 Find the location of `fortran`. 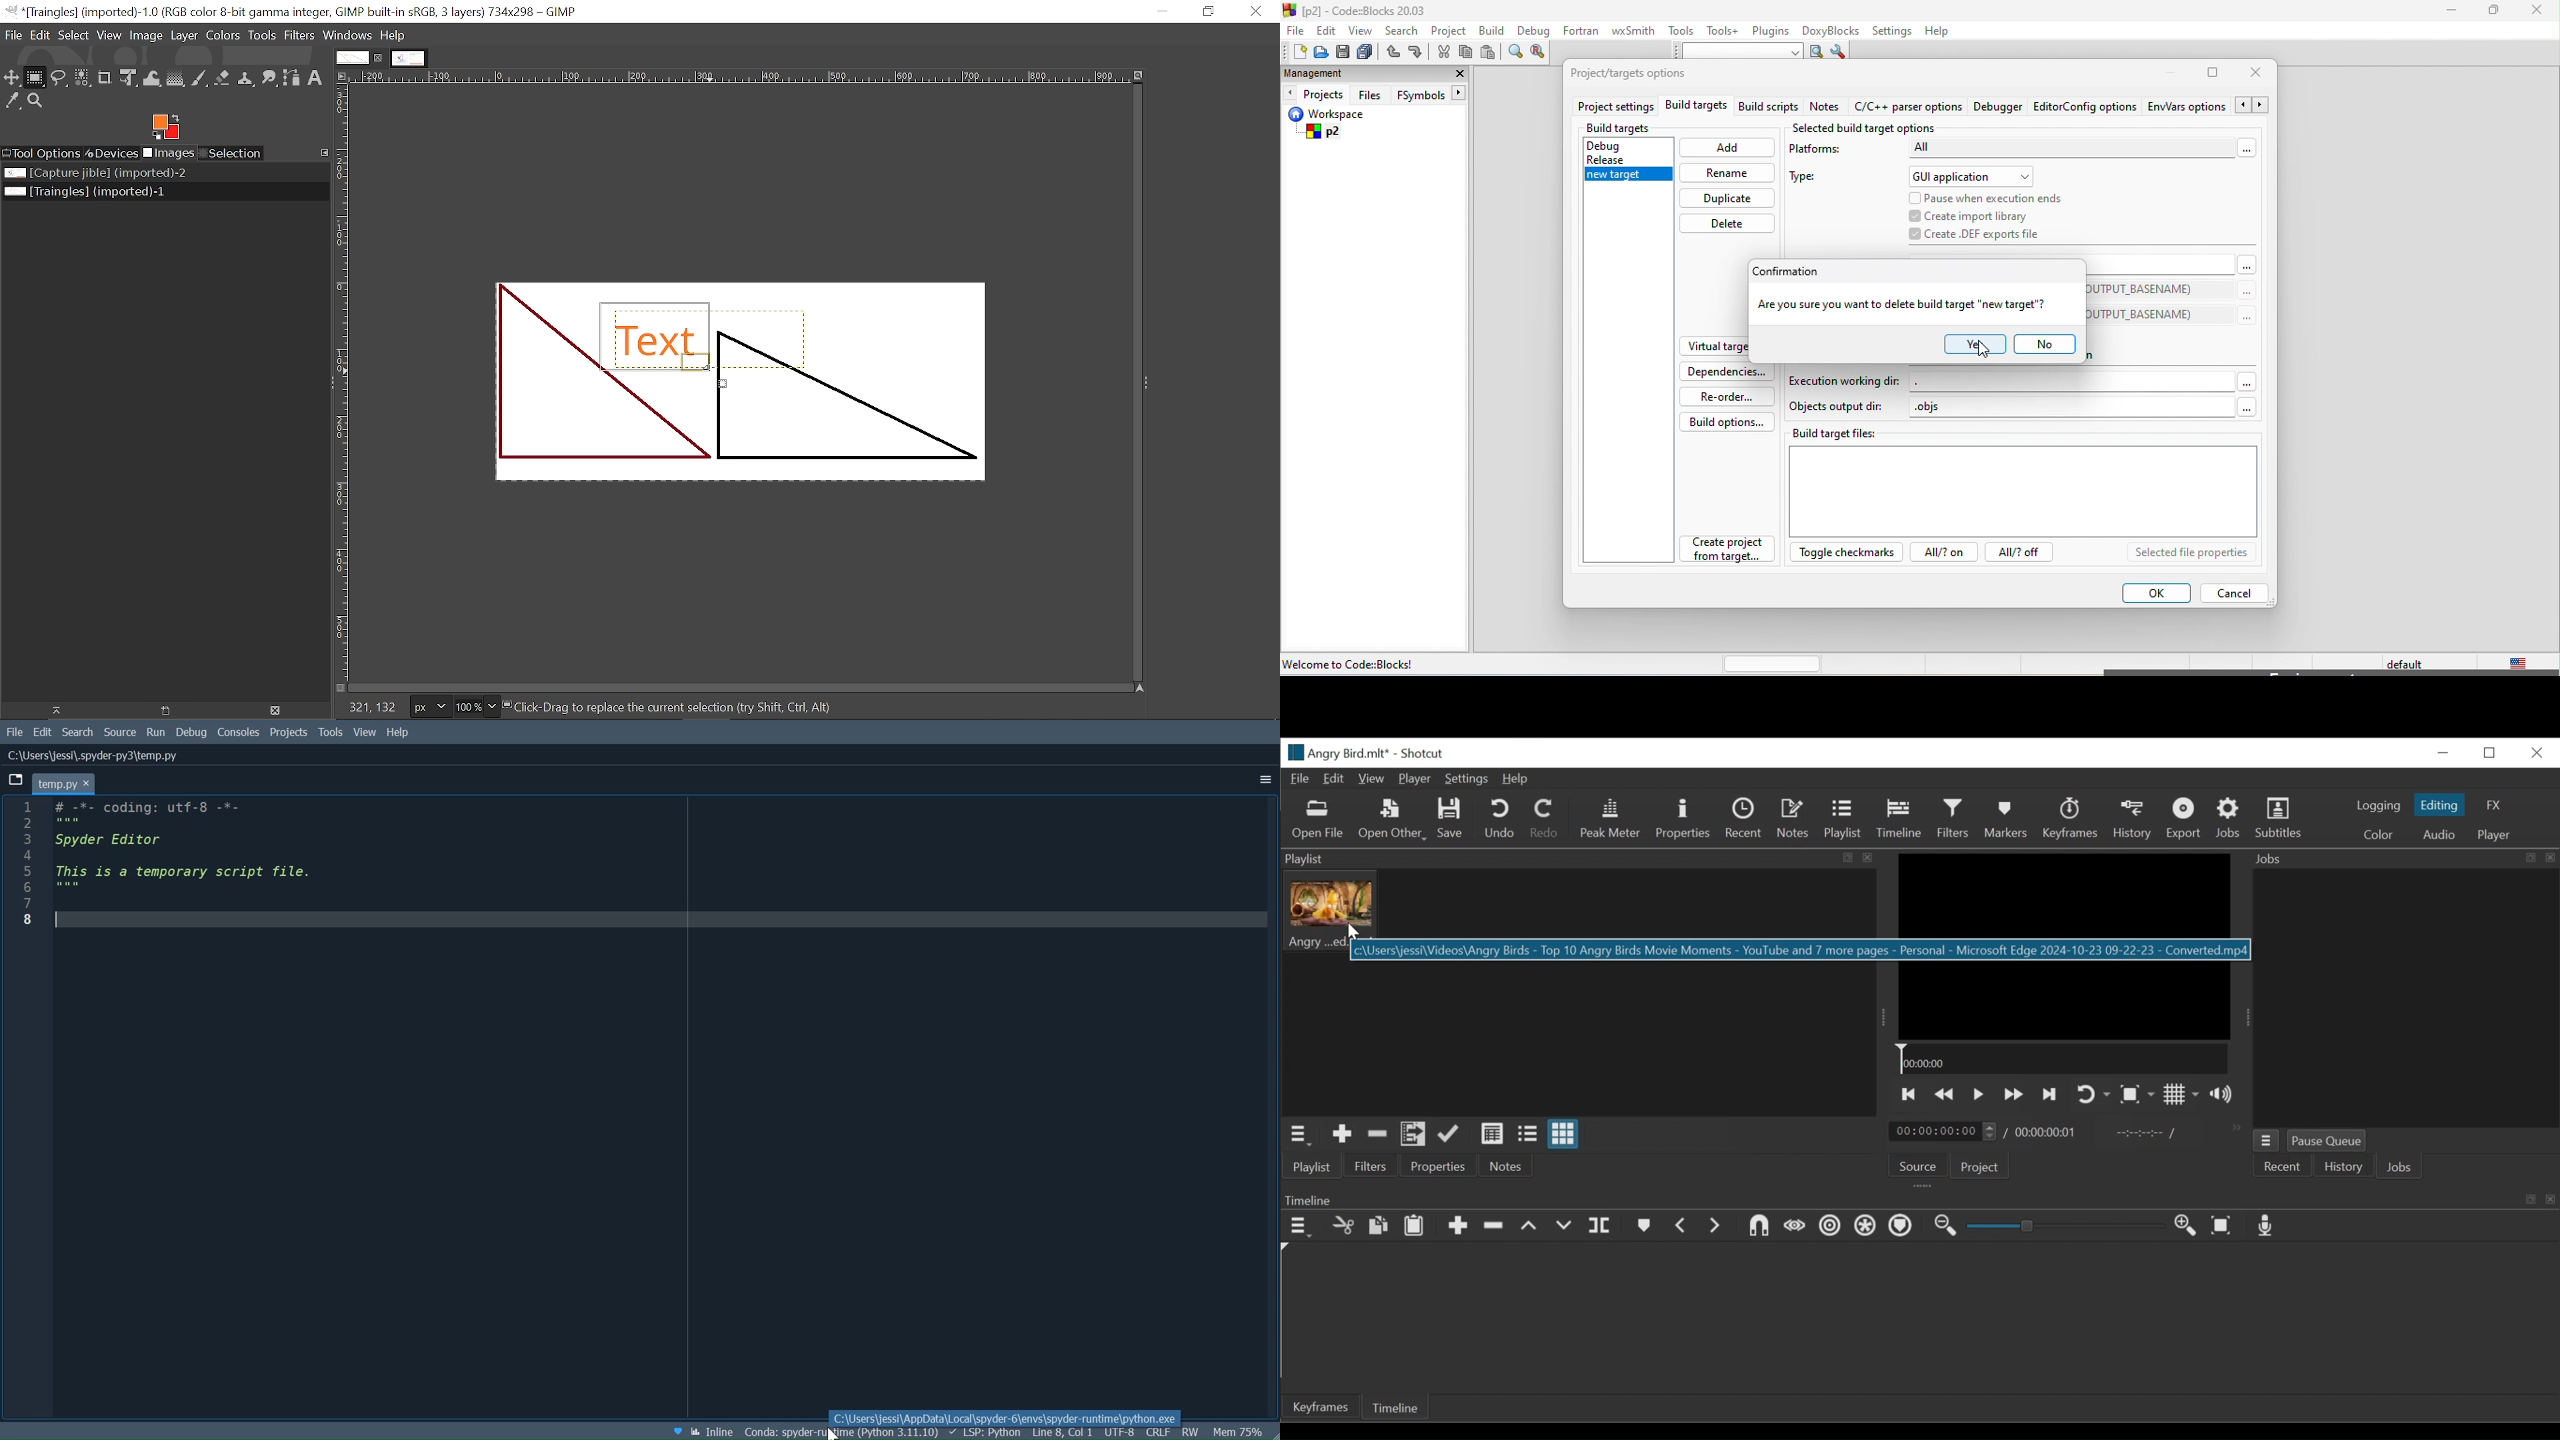

fortran is located at coordinates (1584, 34).